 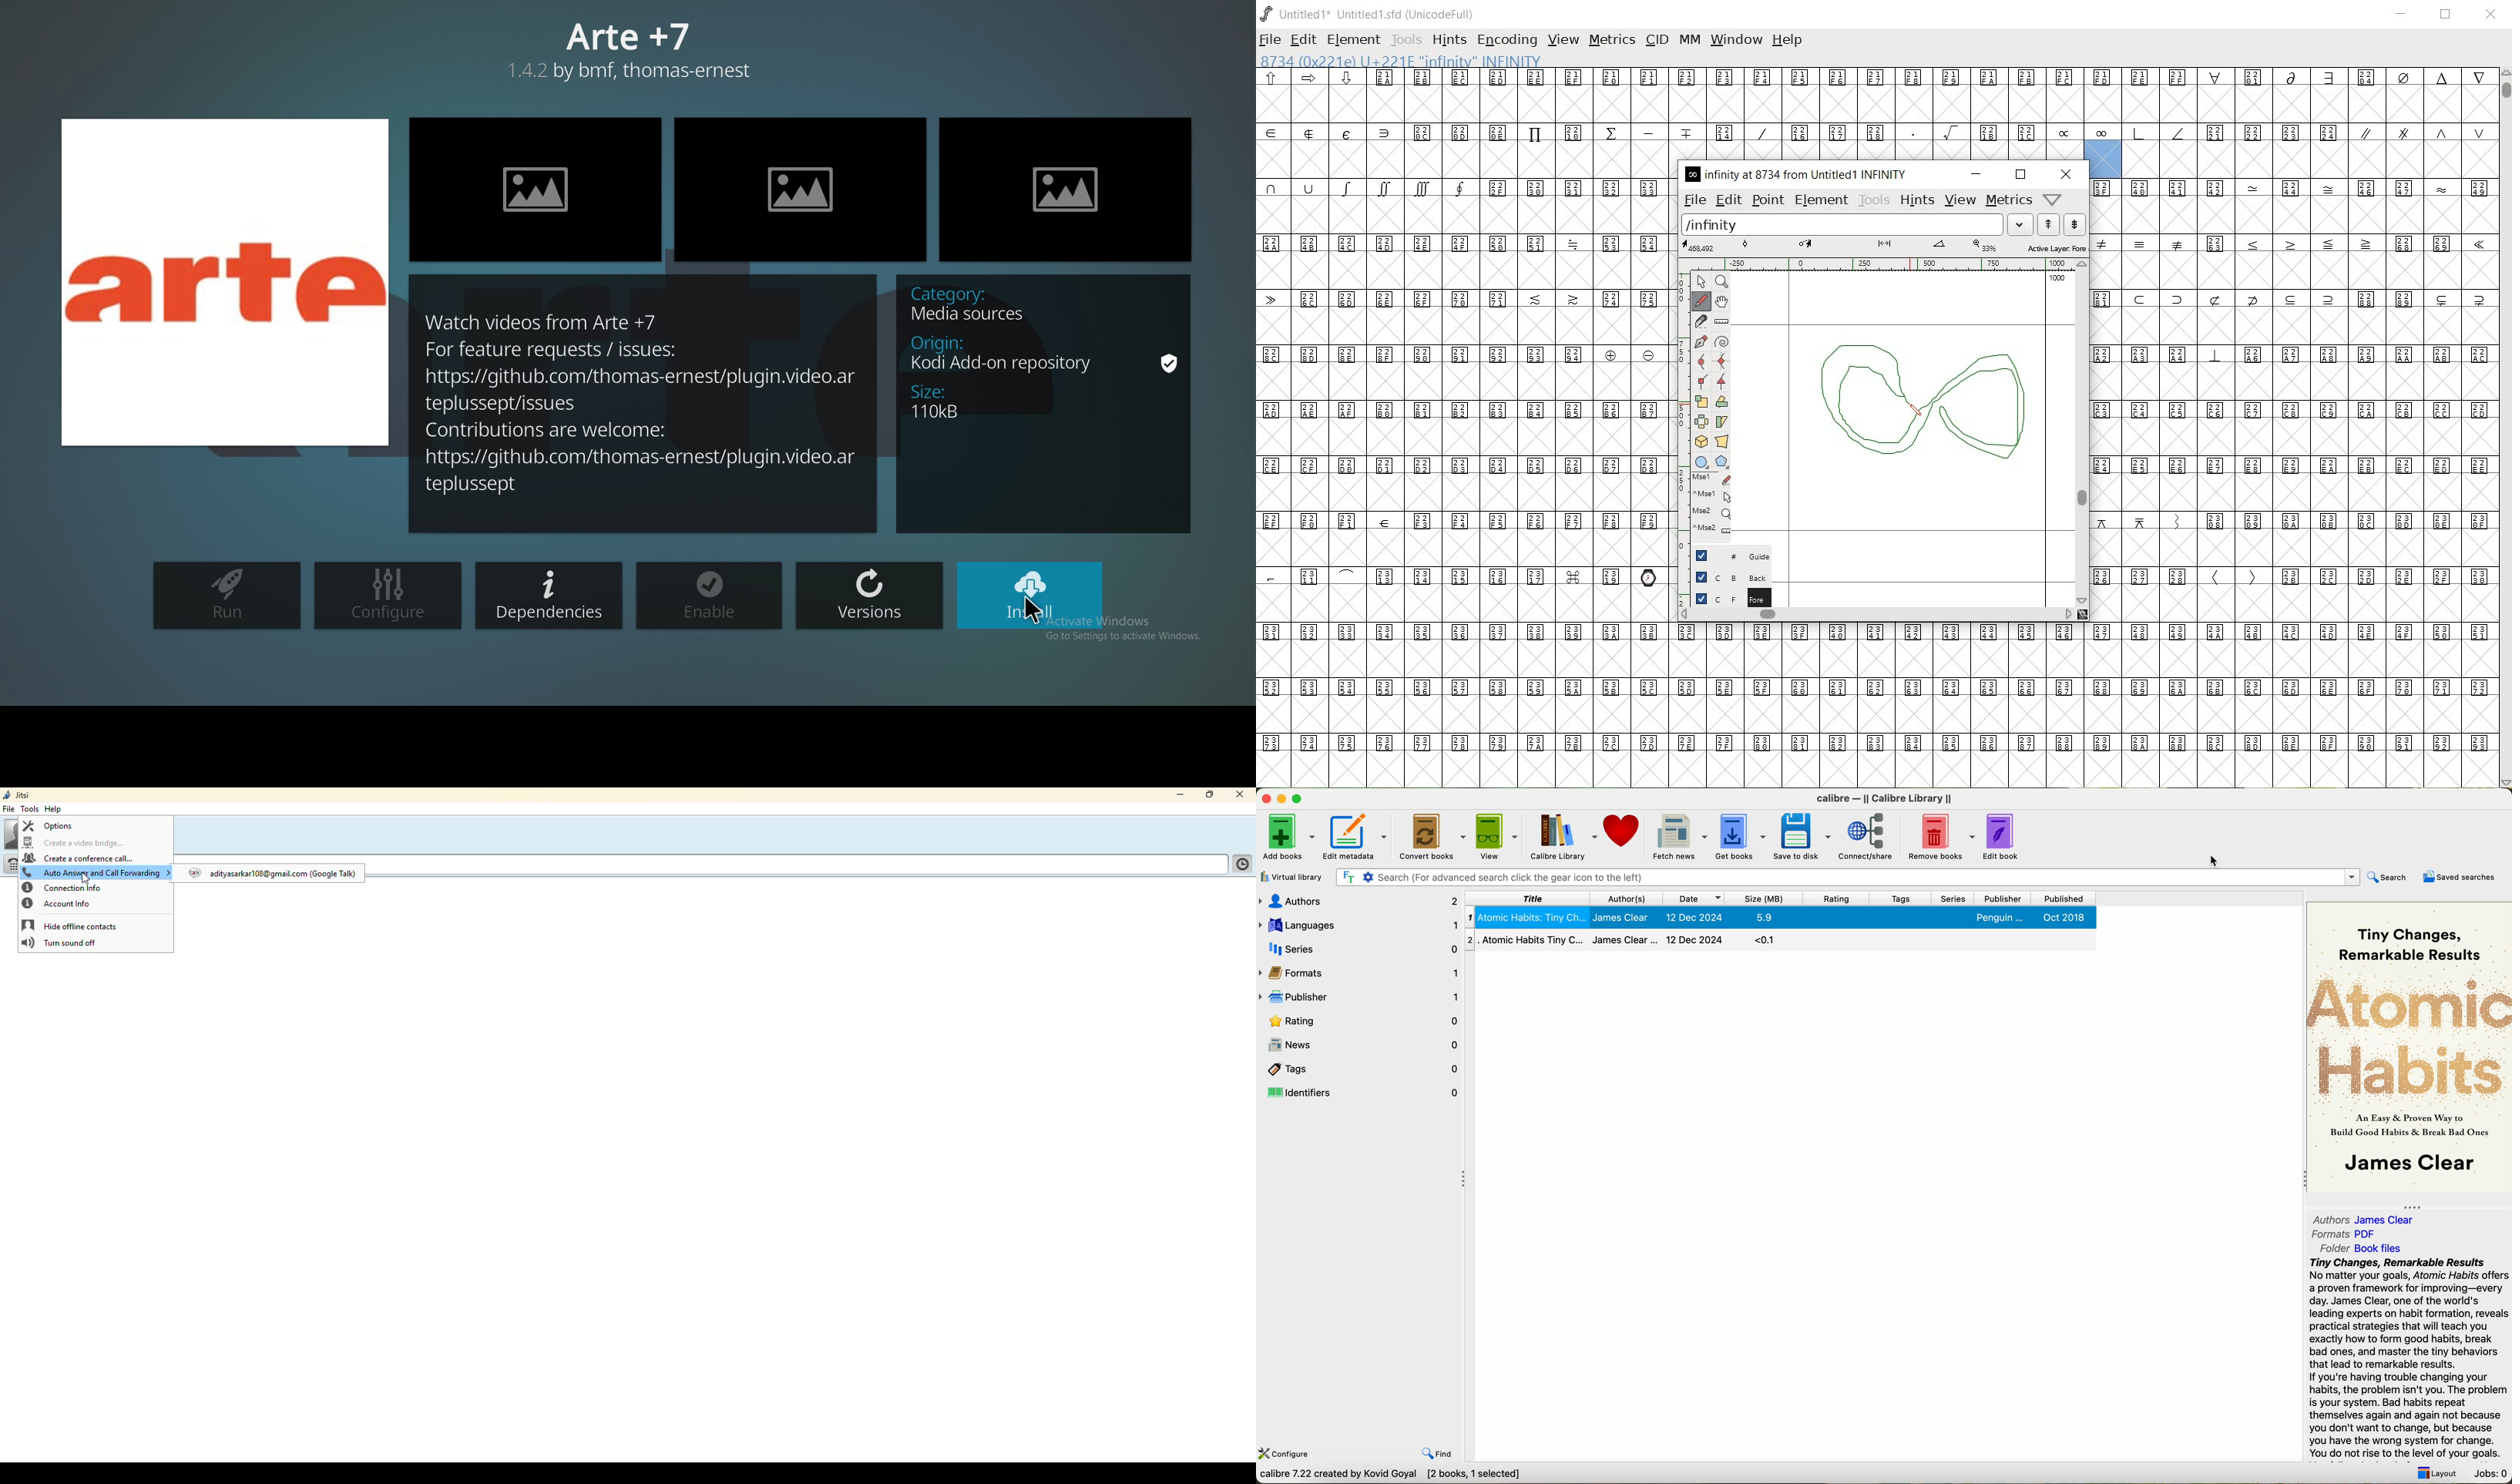 What do you see at coordinates (1909, 401) in the screenshot?
I see `pen tool/CURSOR LOCATION` at bounding box center [1909, 401].